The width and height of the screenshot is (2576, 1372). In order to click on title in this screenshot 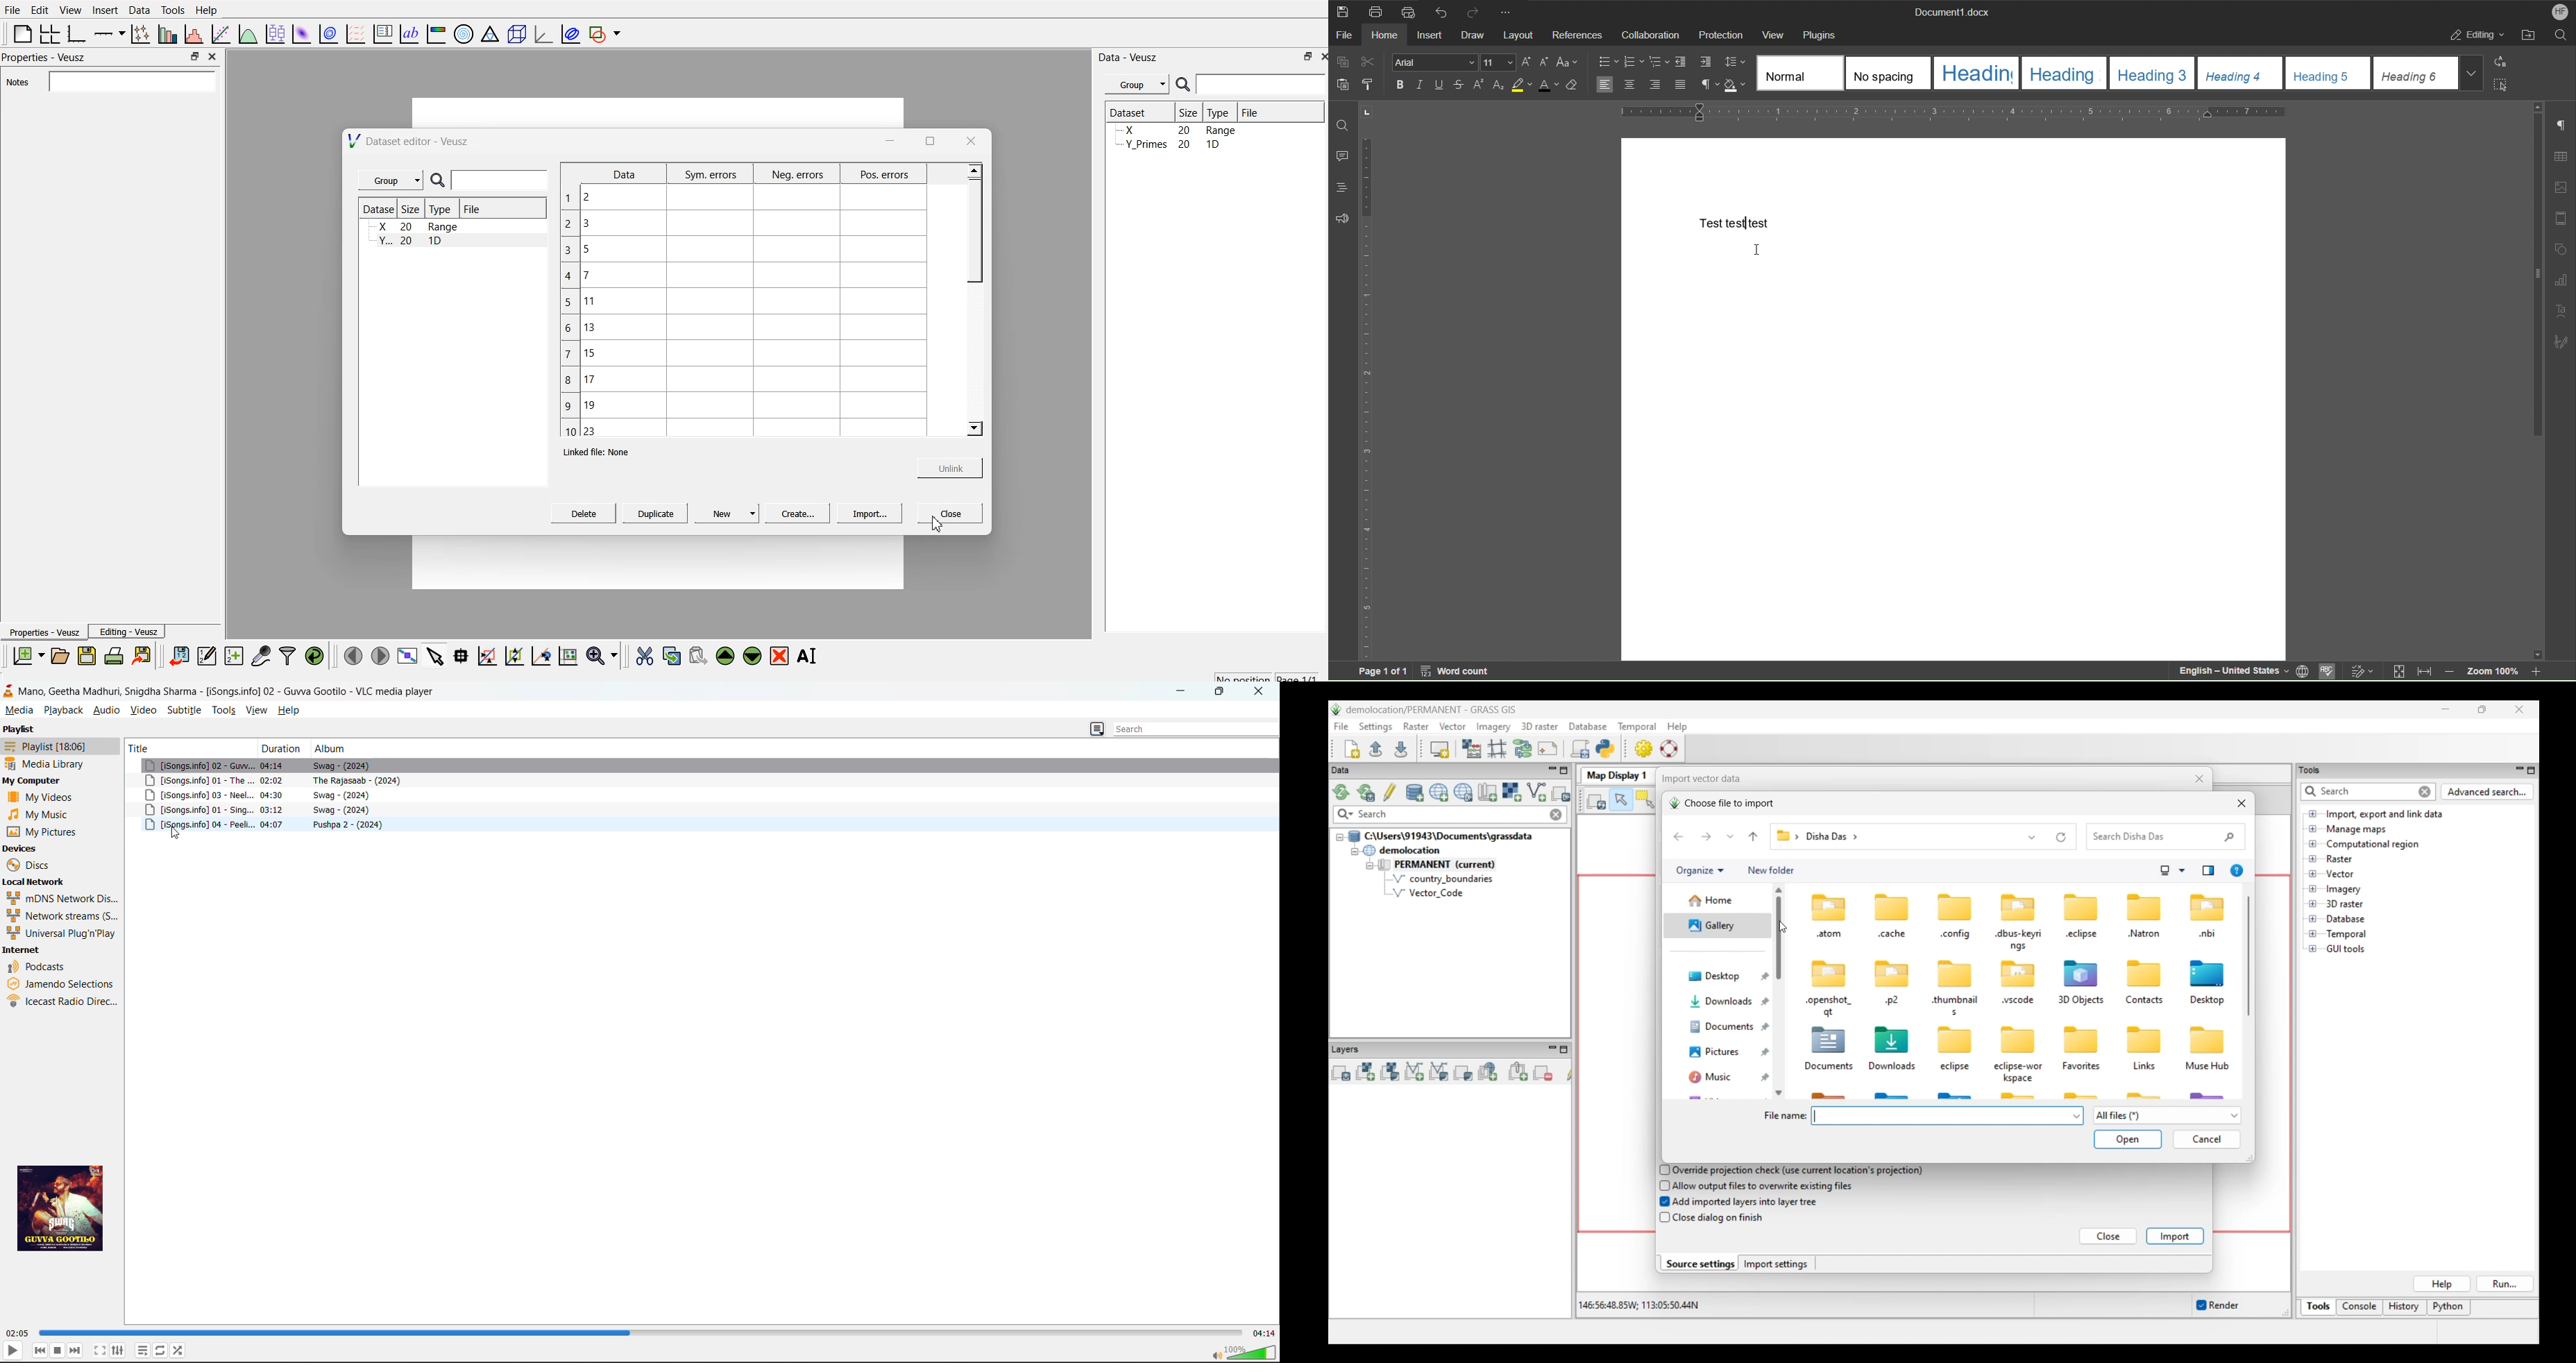, I will do `click(187, 748)`.